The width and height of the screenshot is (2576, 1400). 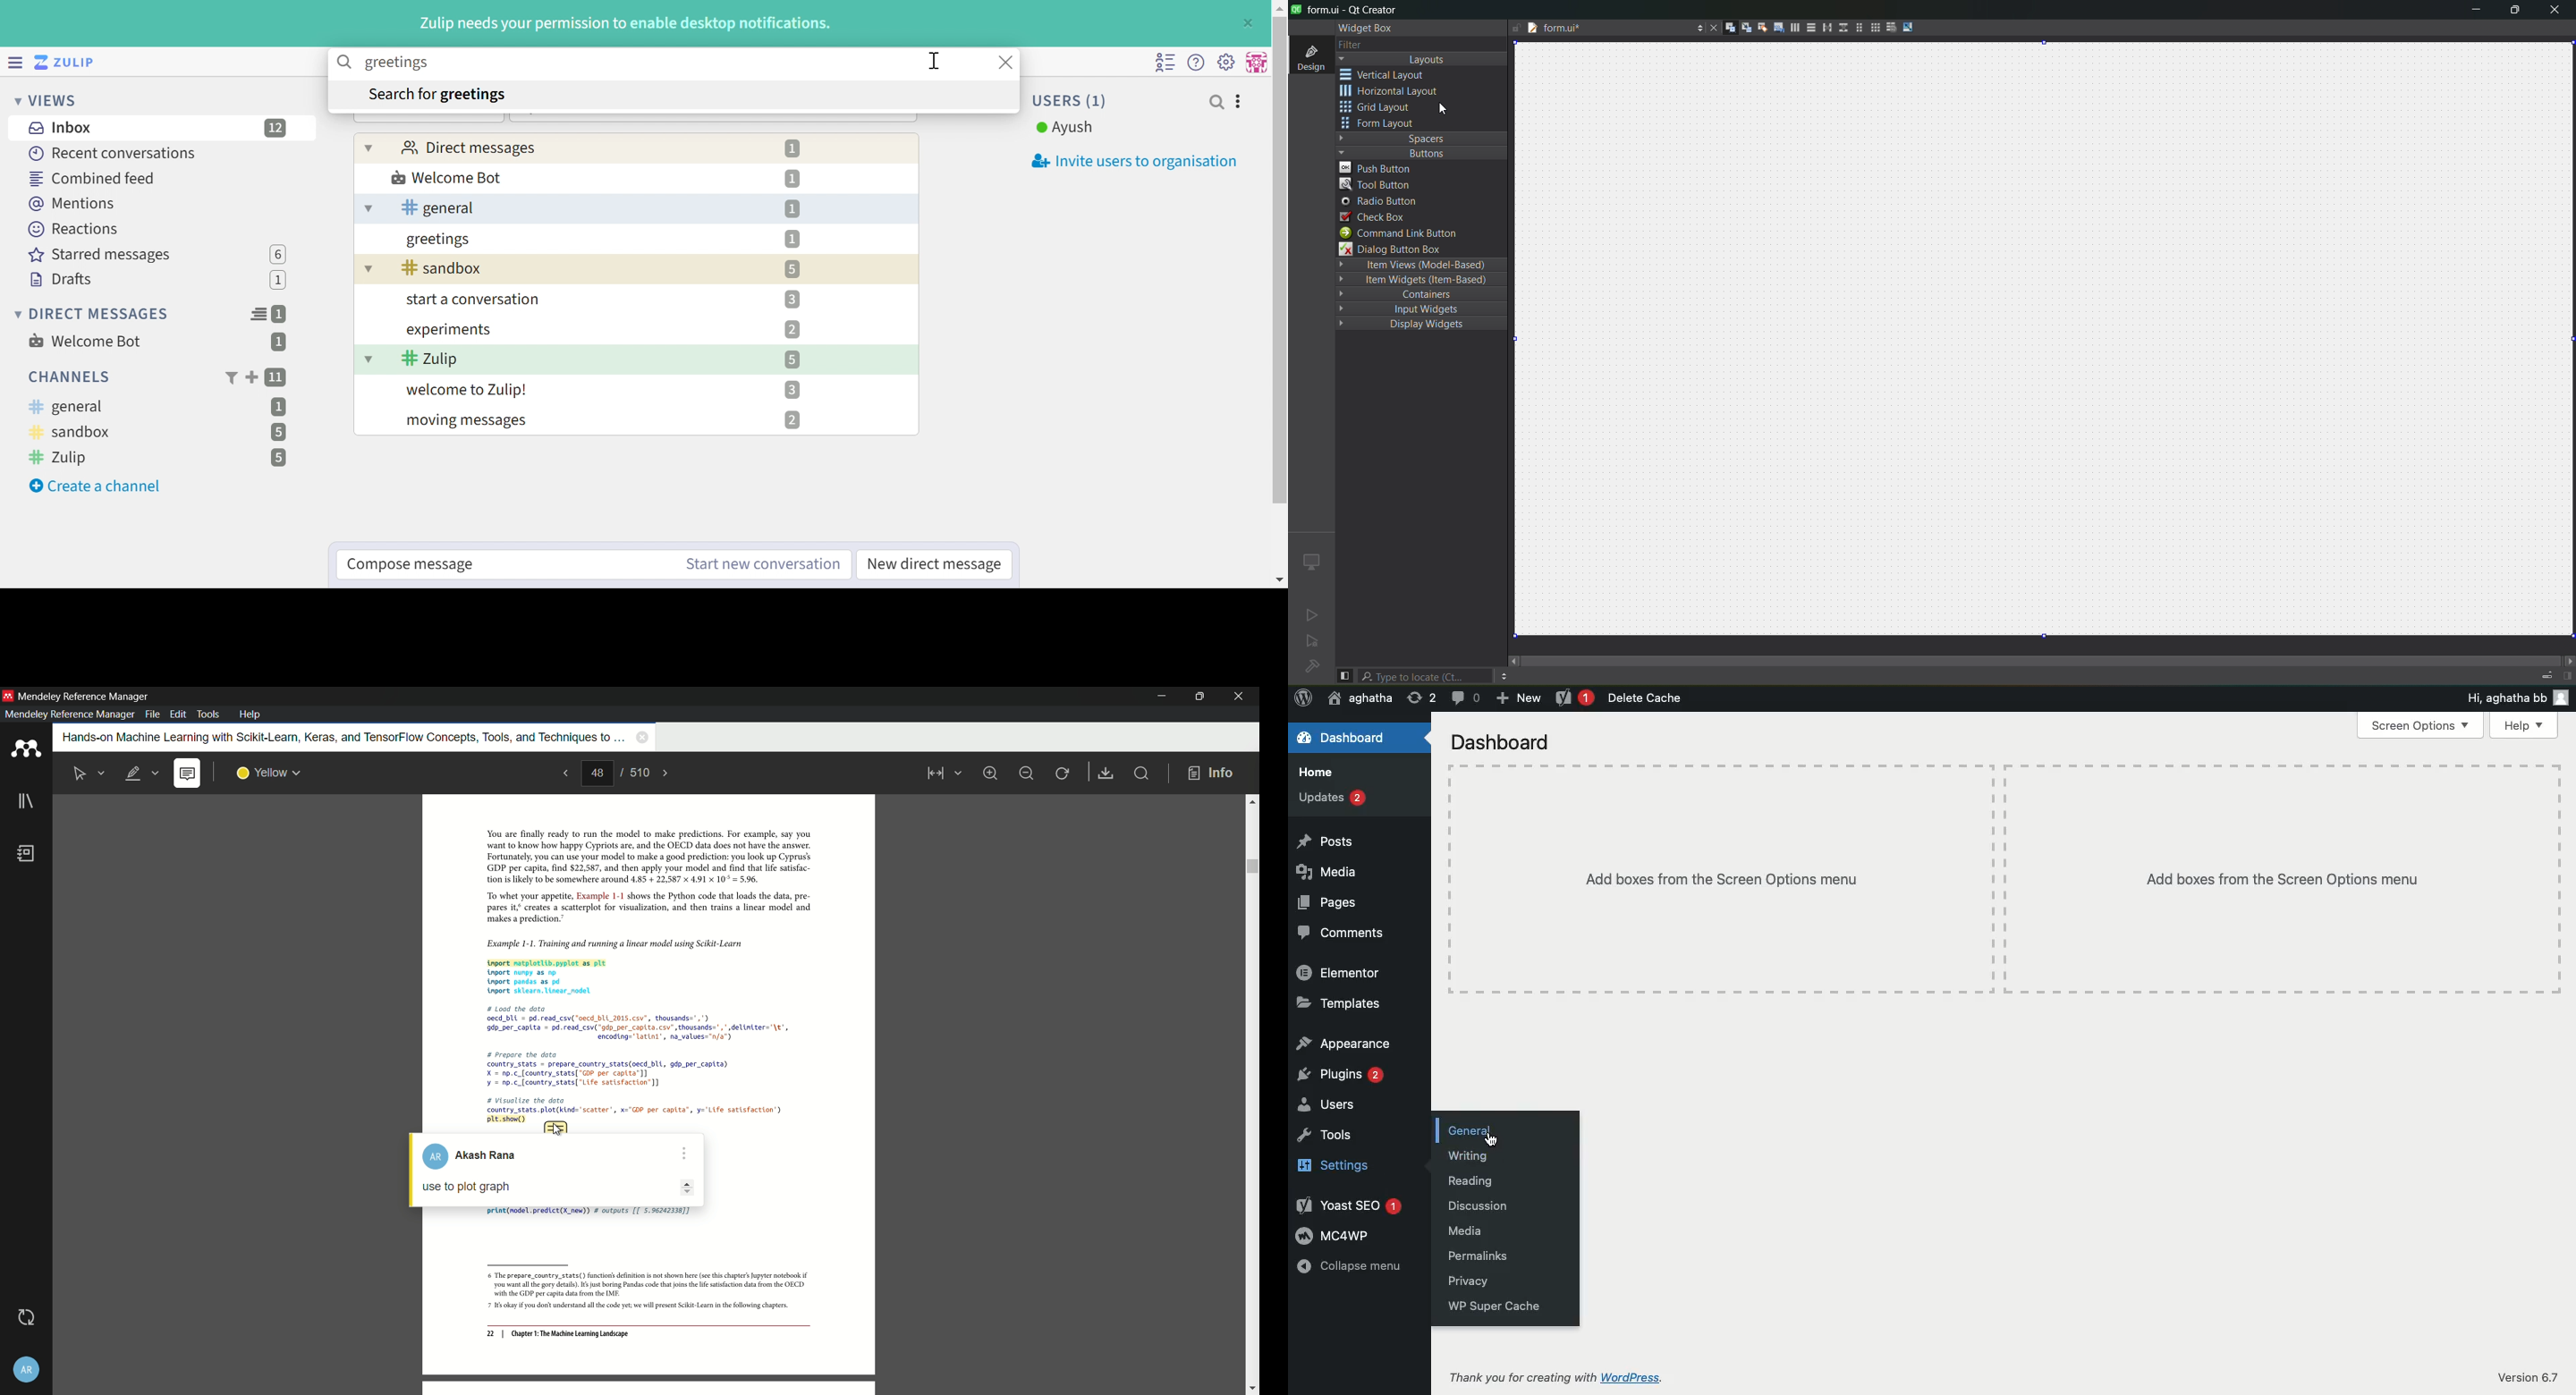 What do you see at coordinates (791, 389) in the screenshot?
I see `3` at bounding box center [791, 389].